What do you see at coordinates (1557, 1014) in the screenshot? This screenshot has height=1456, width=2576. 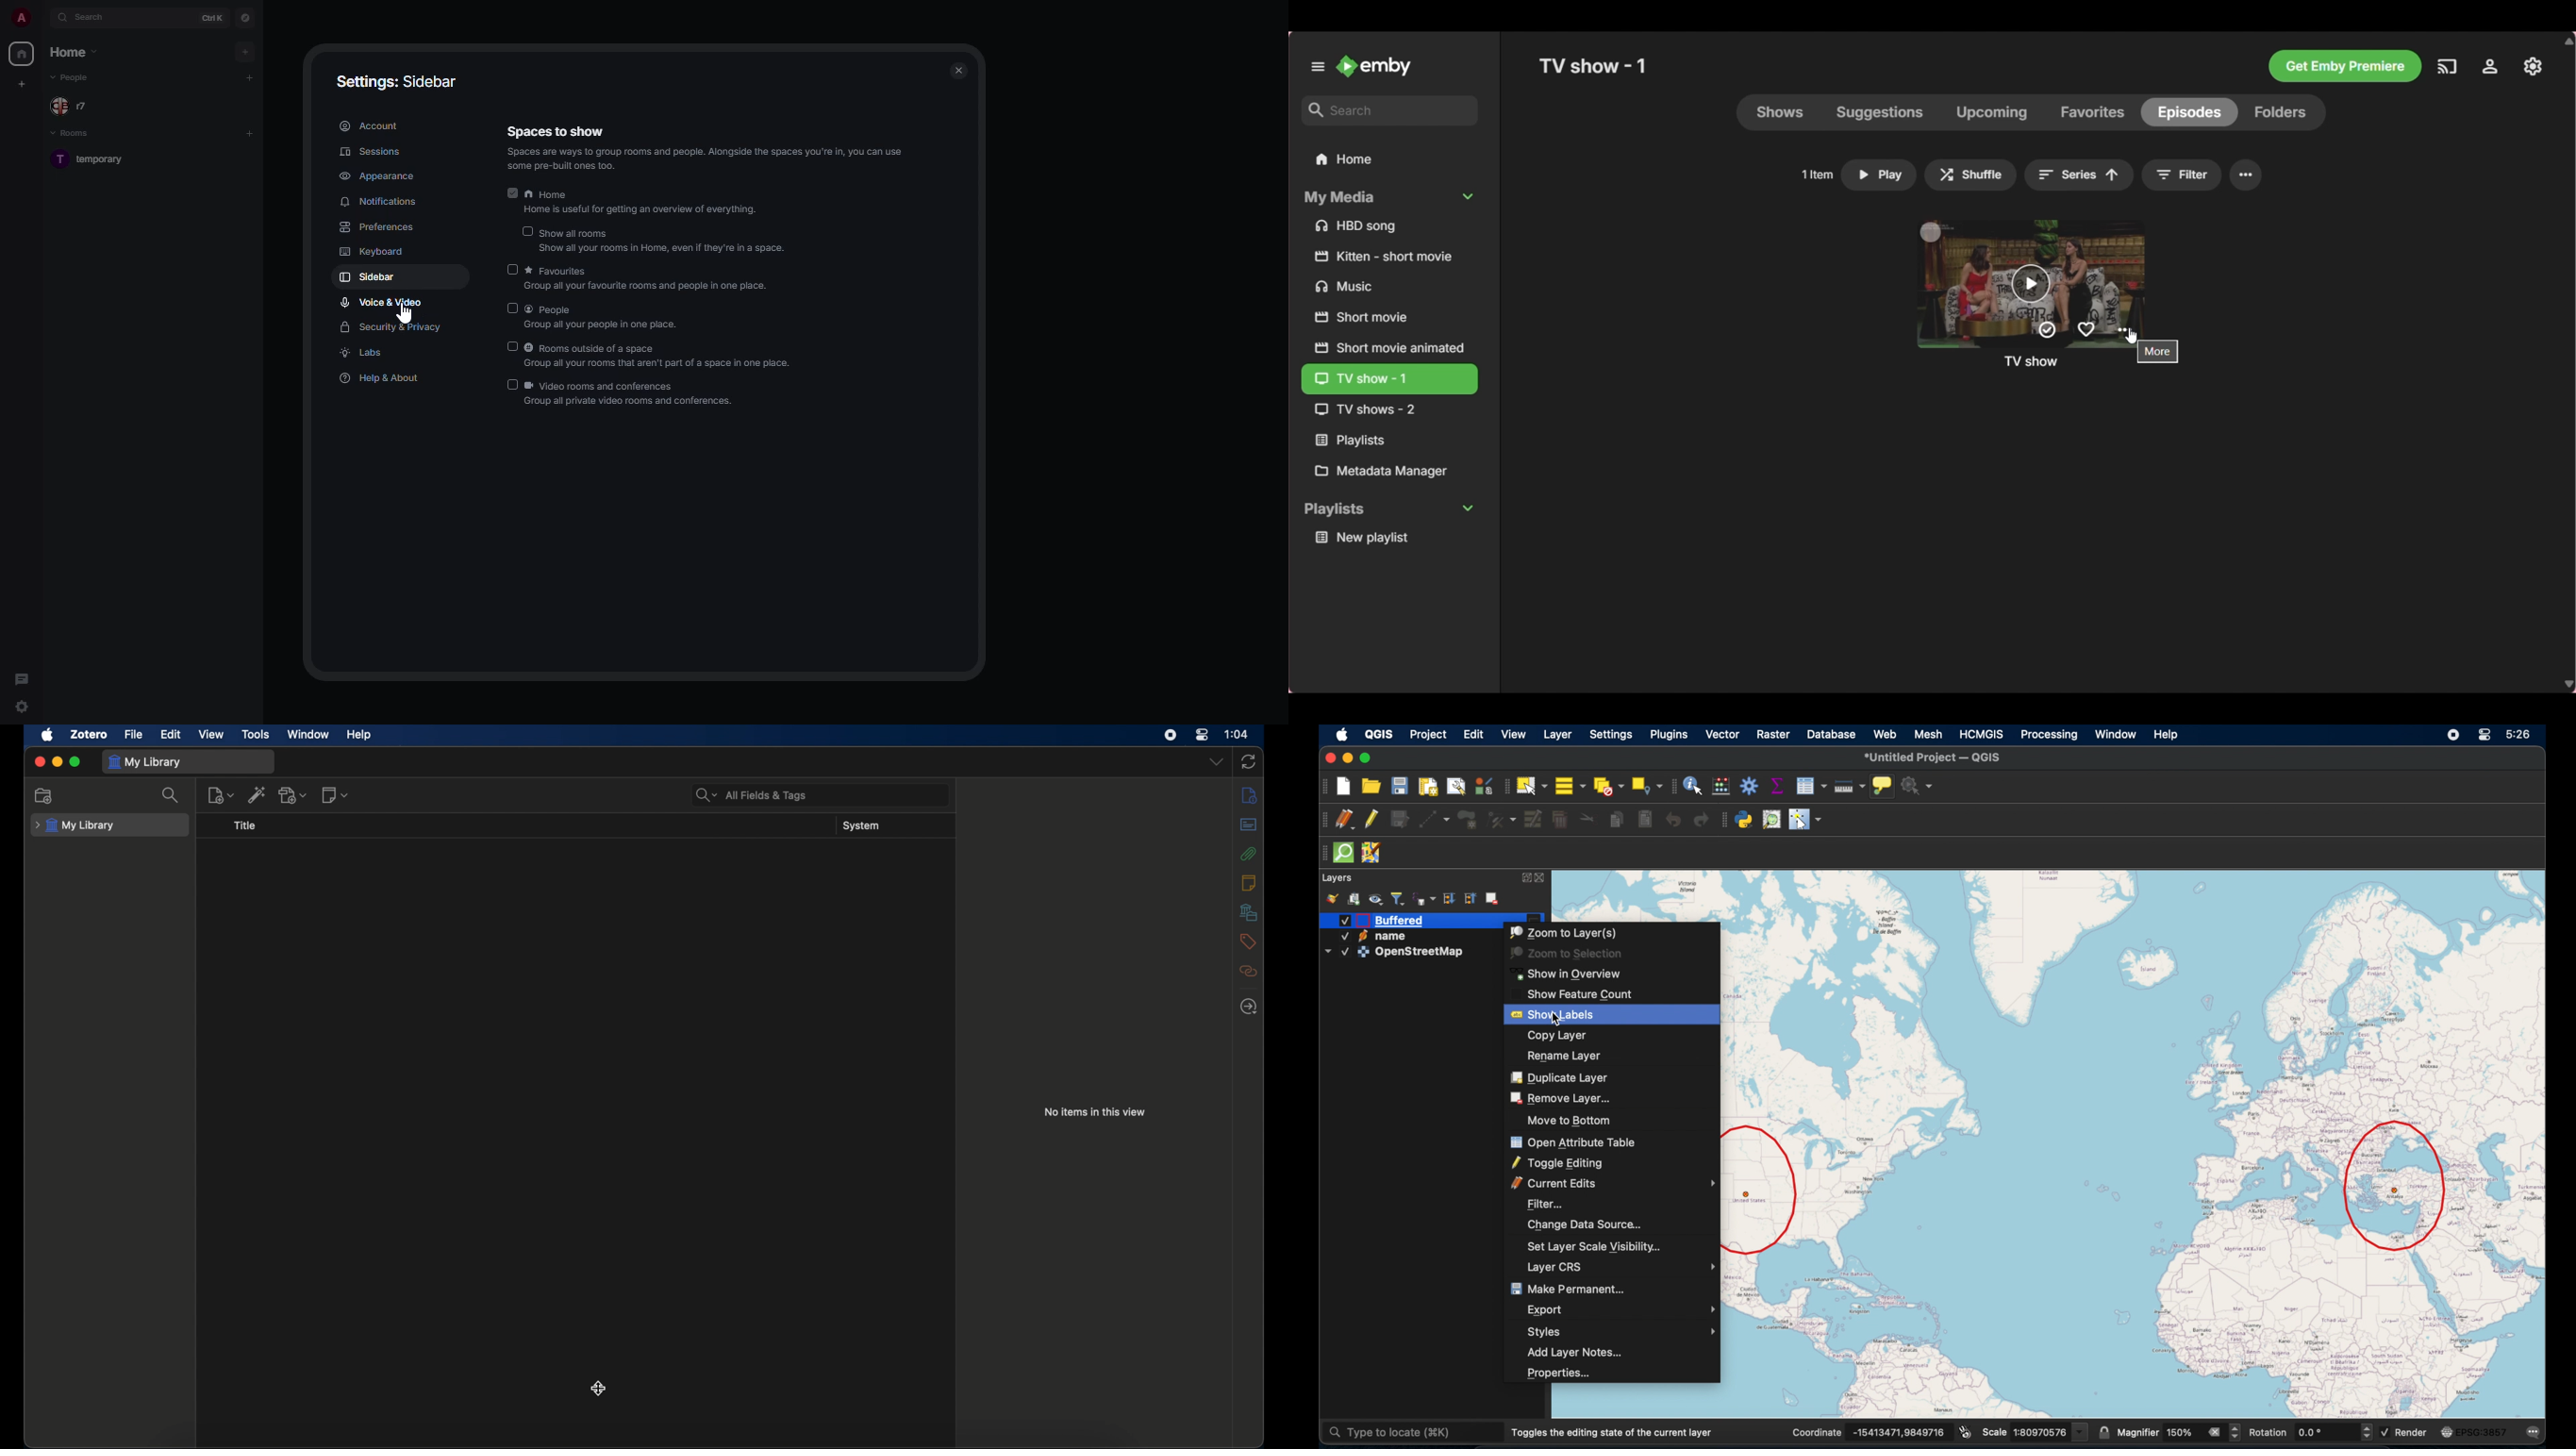 I see `show labels` at bounding box center [1557, 1014].